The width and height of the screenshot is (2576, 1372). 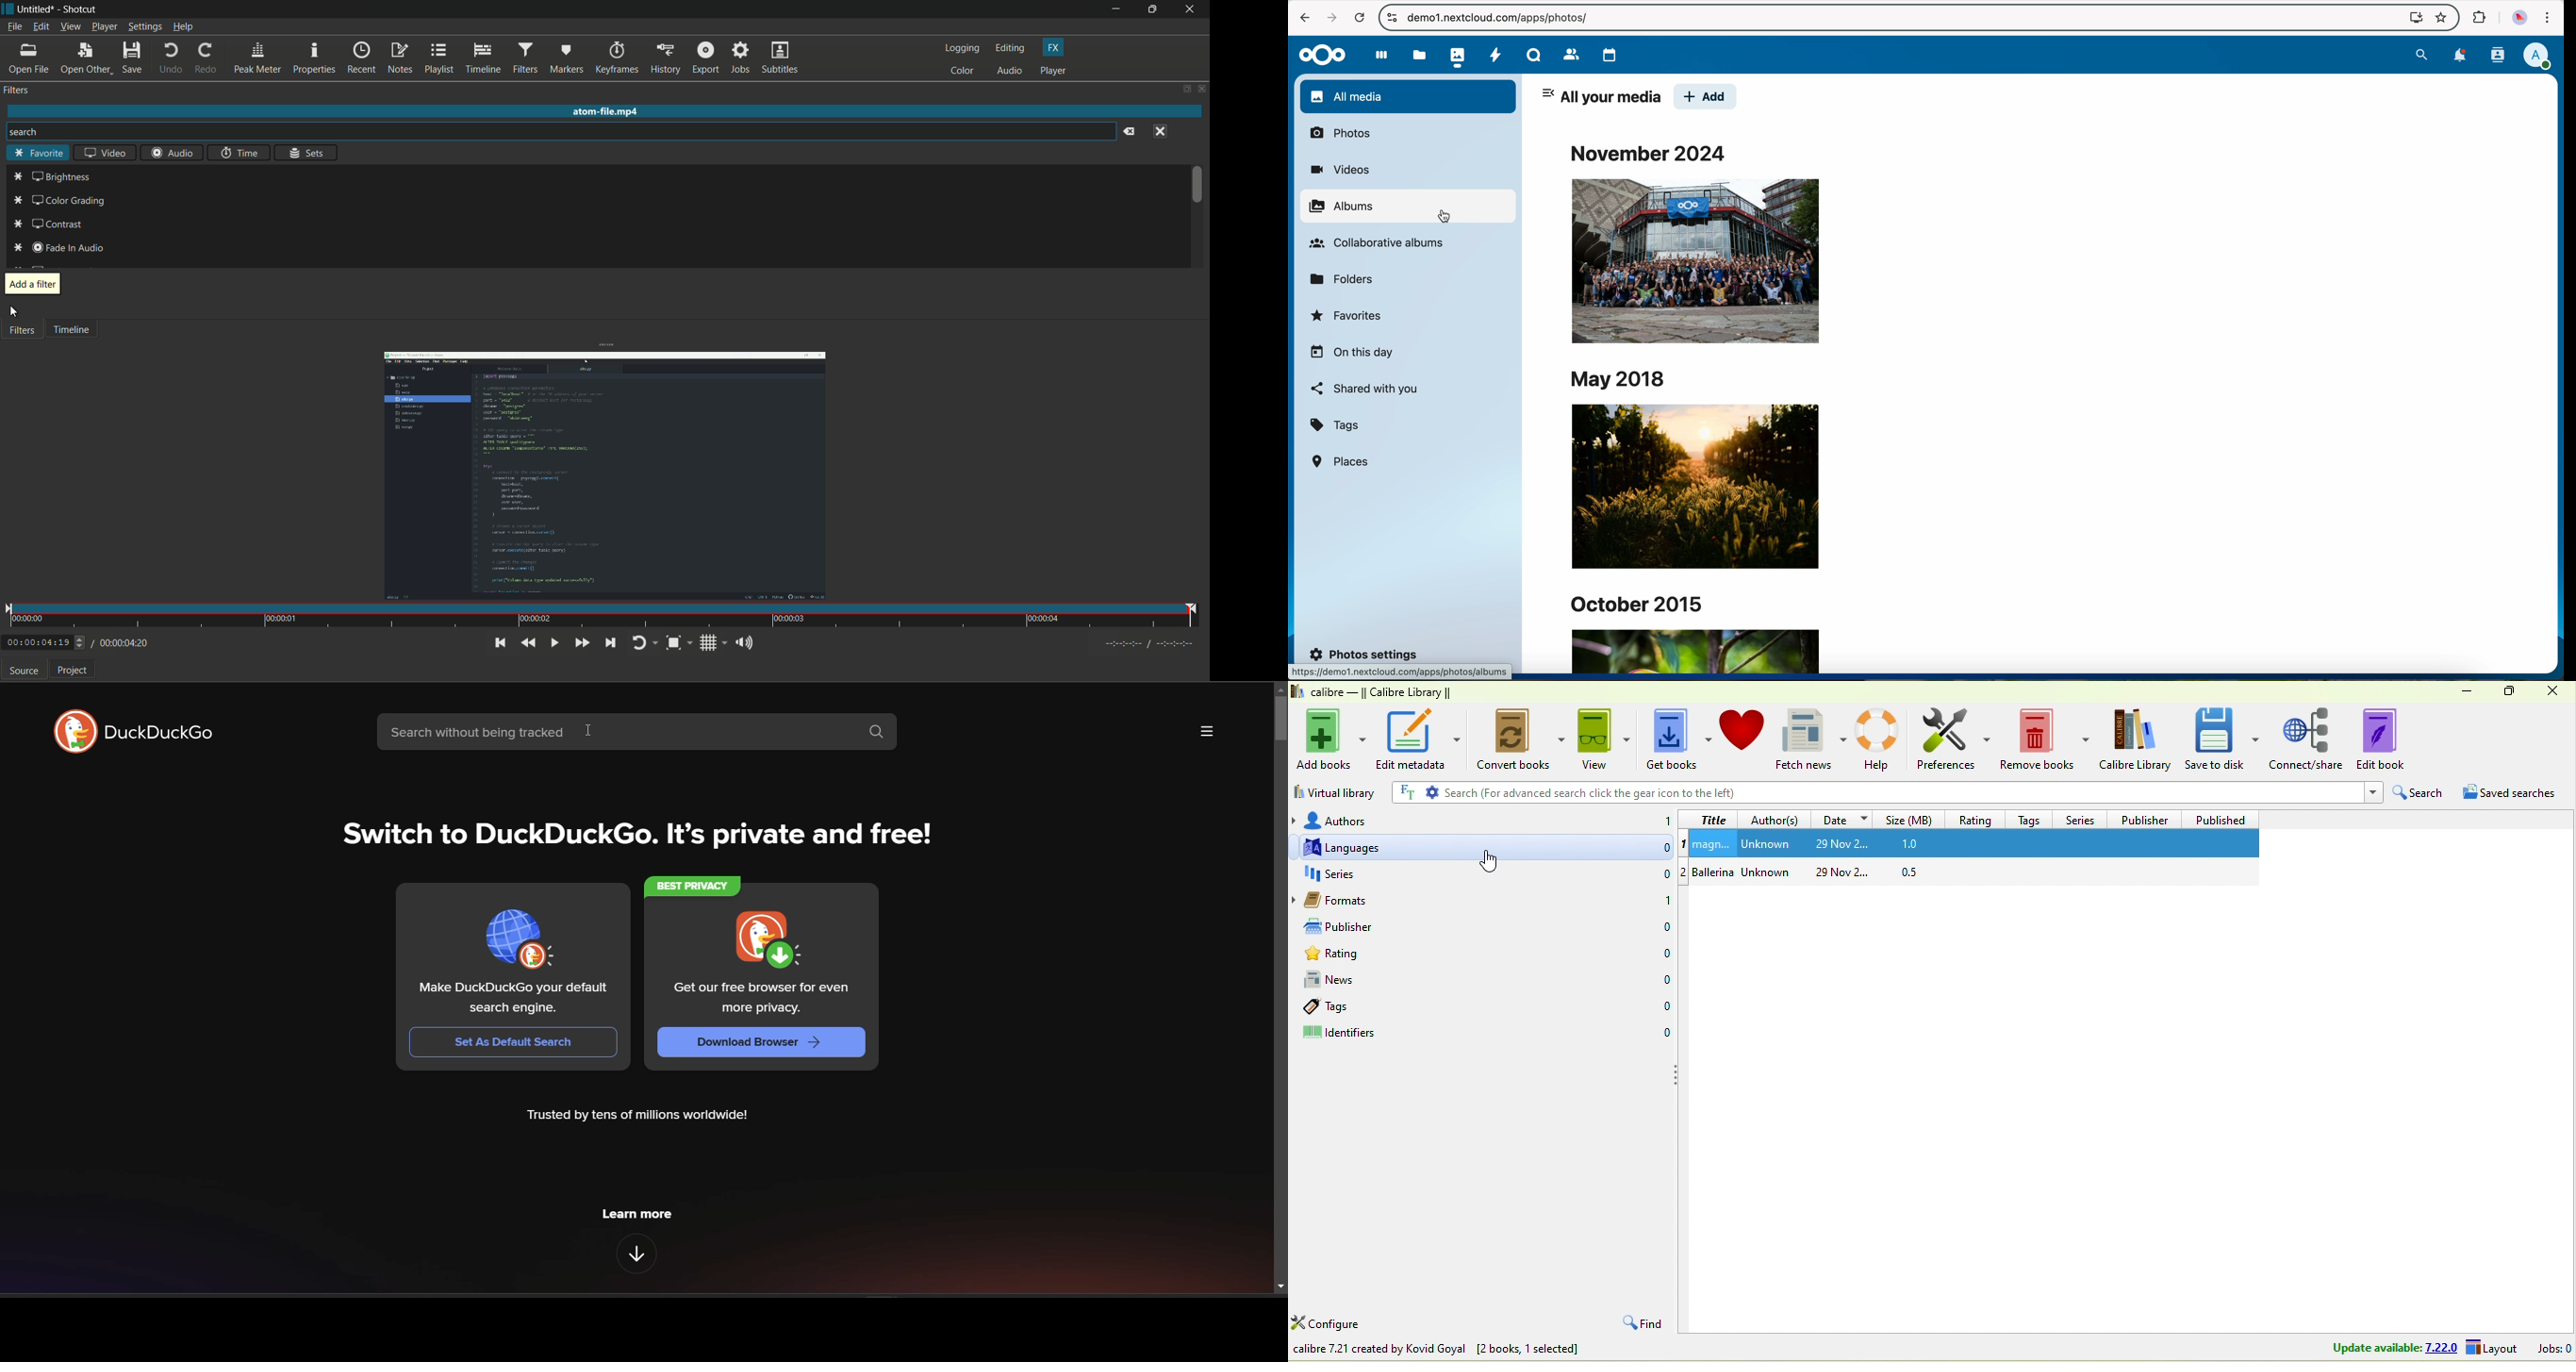 I want to click on notes, so click(x=400, y=58).